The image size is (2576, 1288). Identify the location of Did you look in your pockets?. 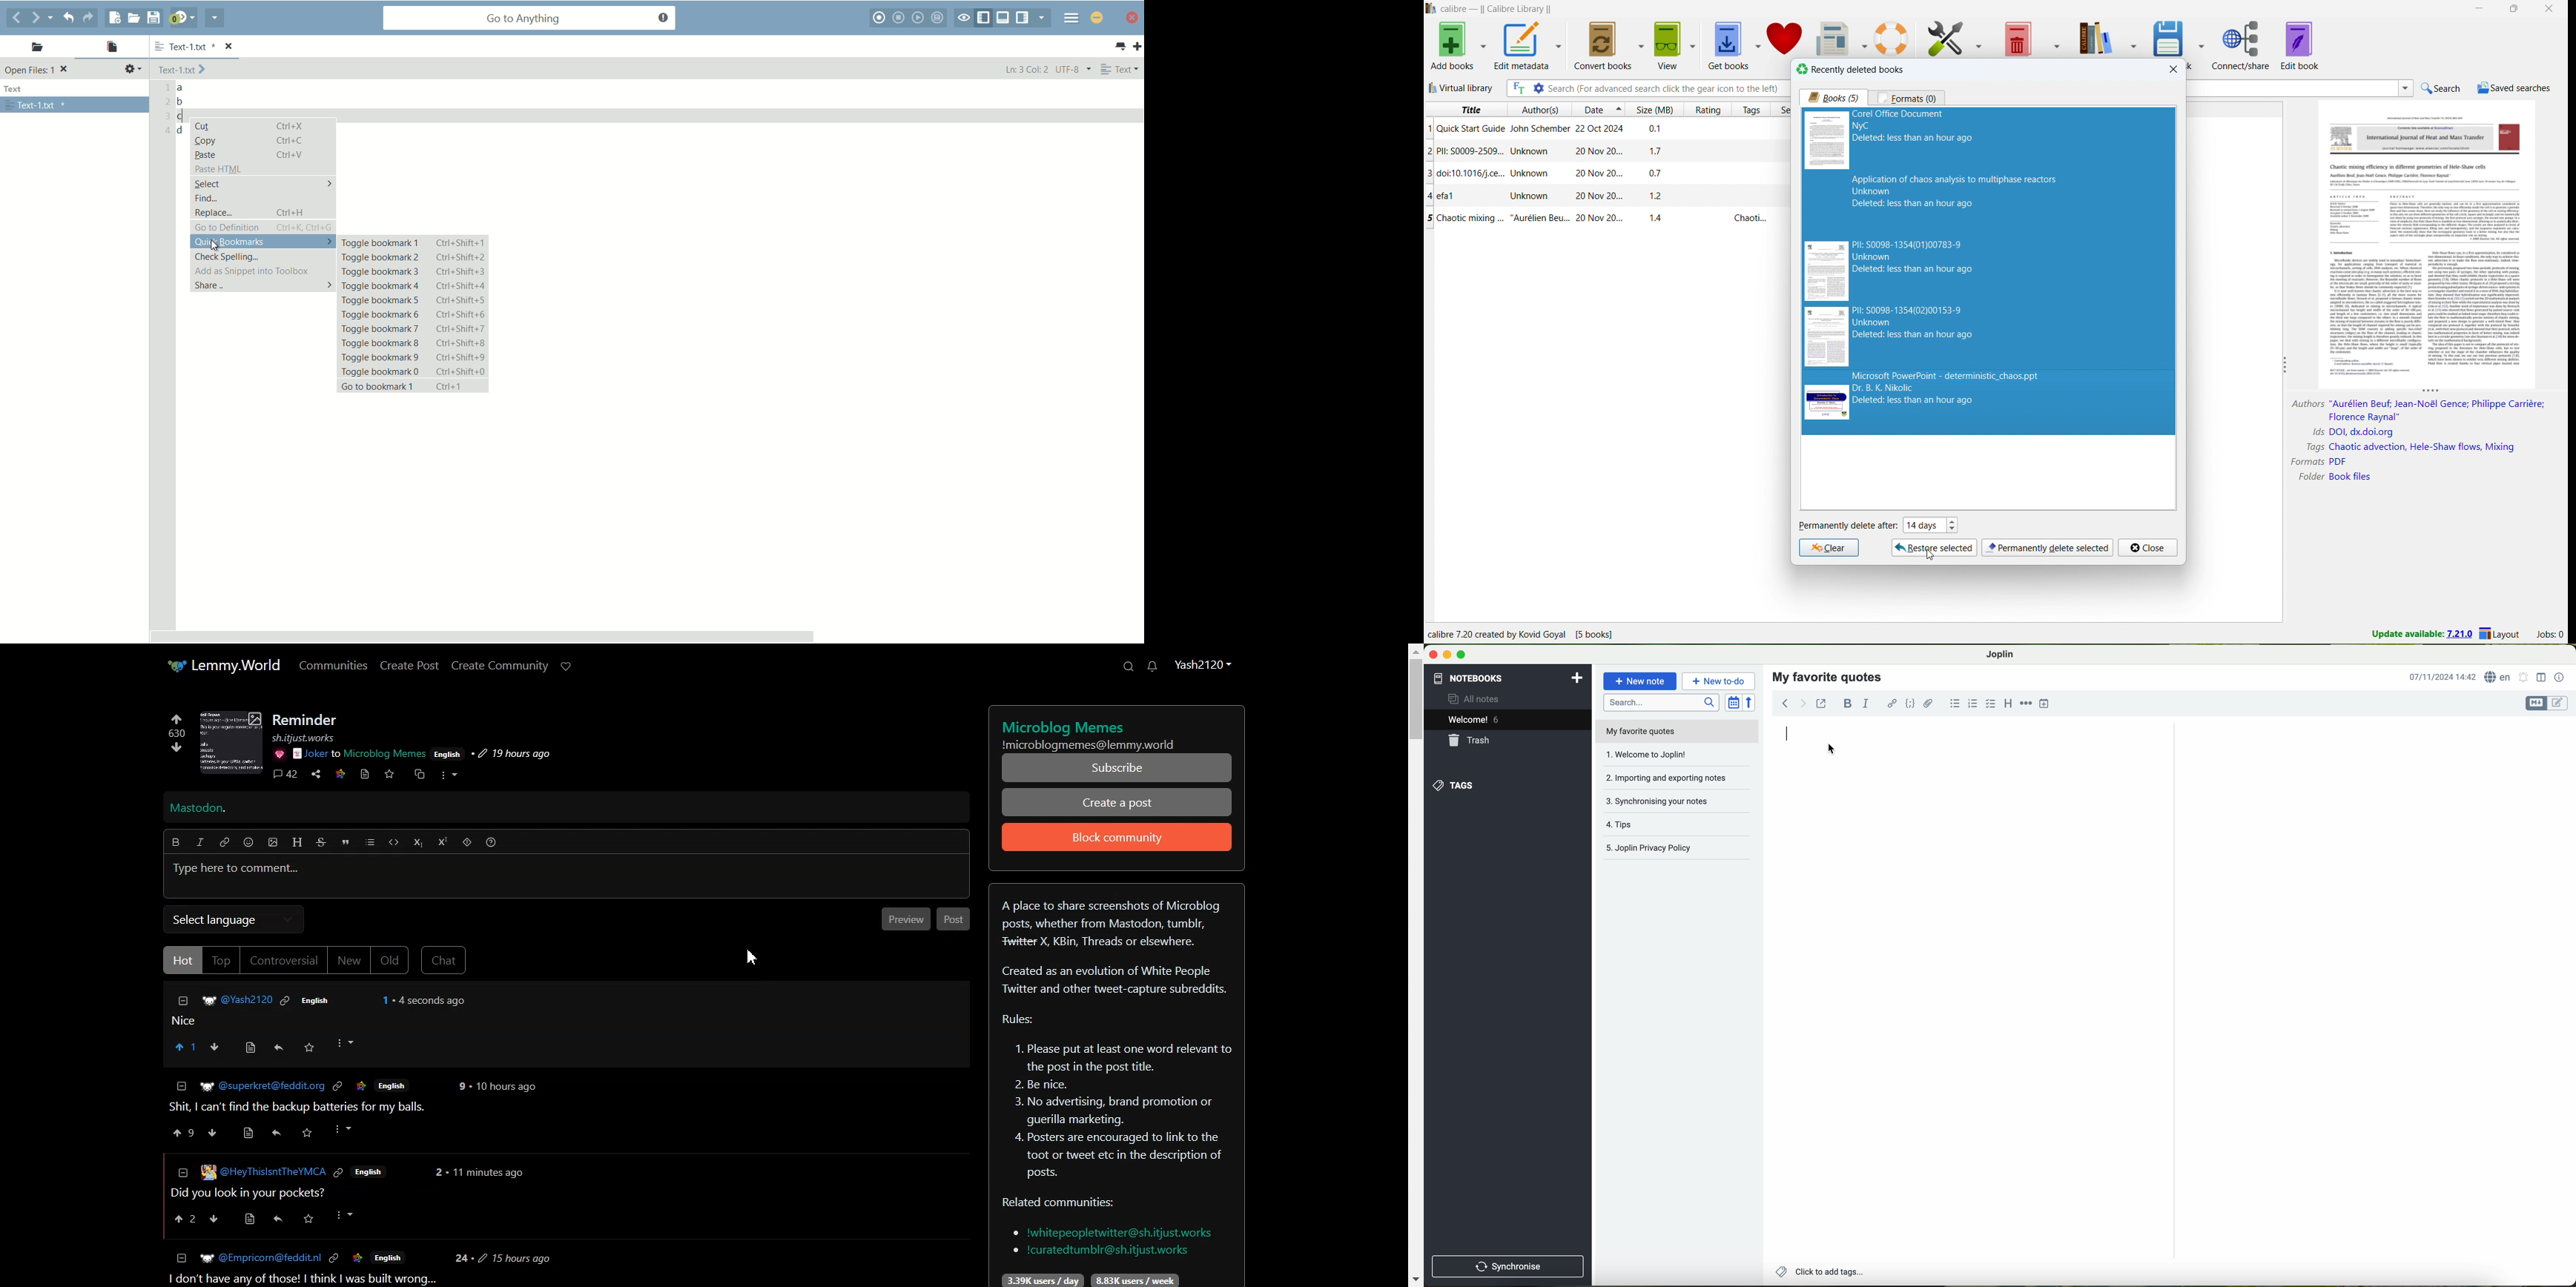
(252, 1191).